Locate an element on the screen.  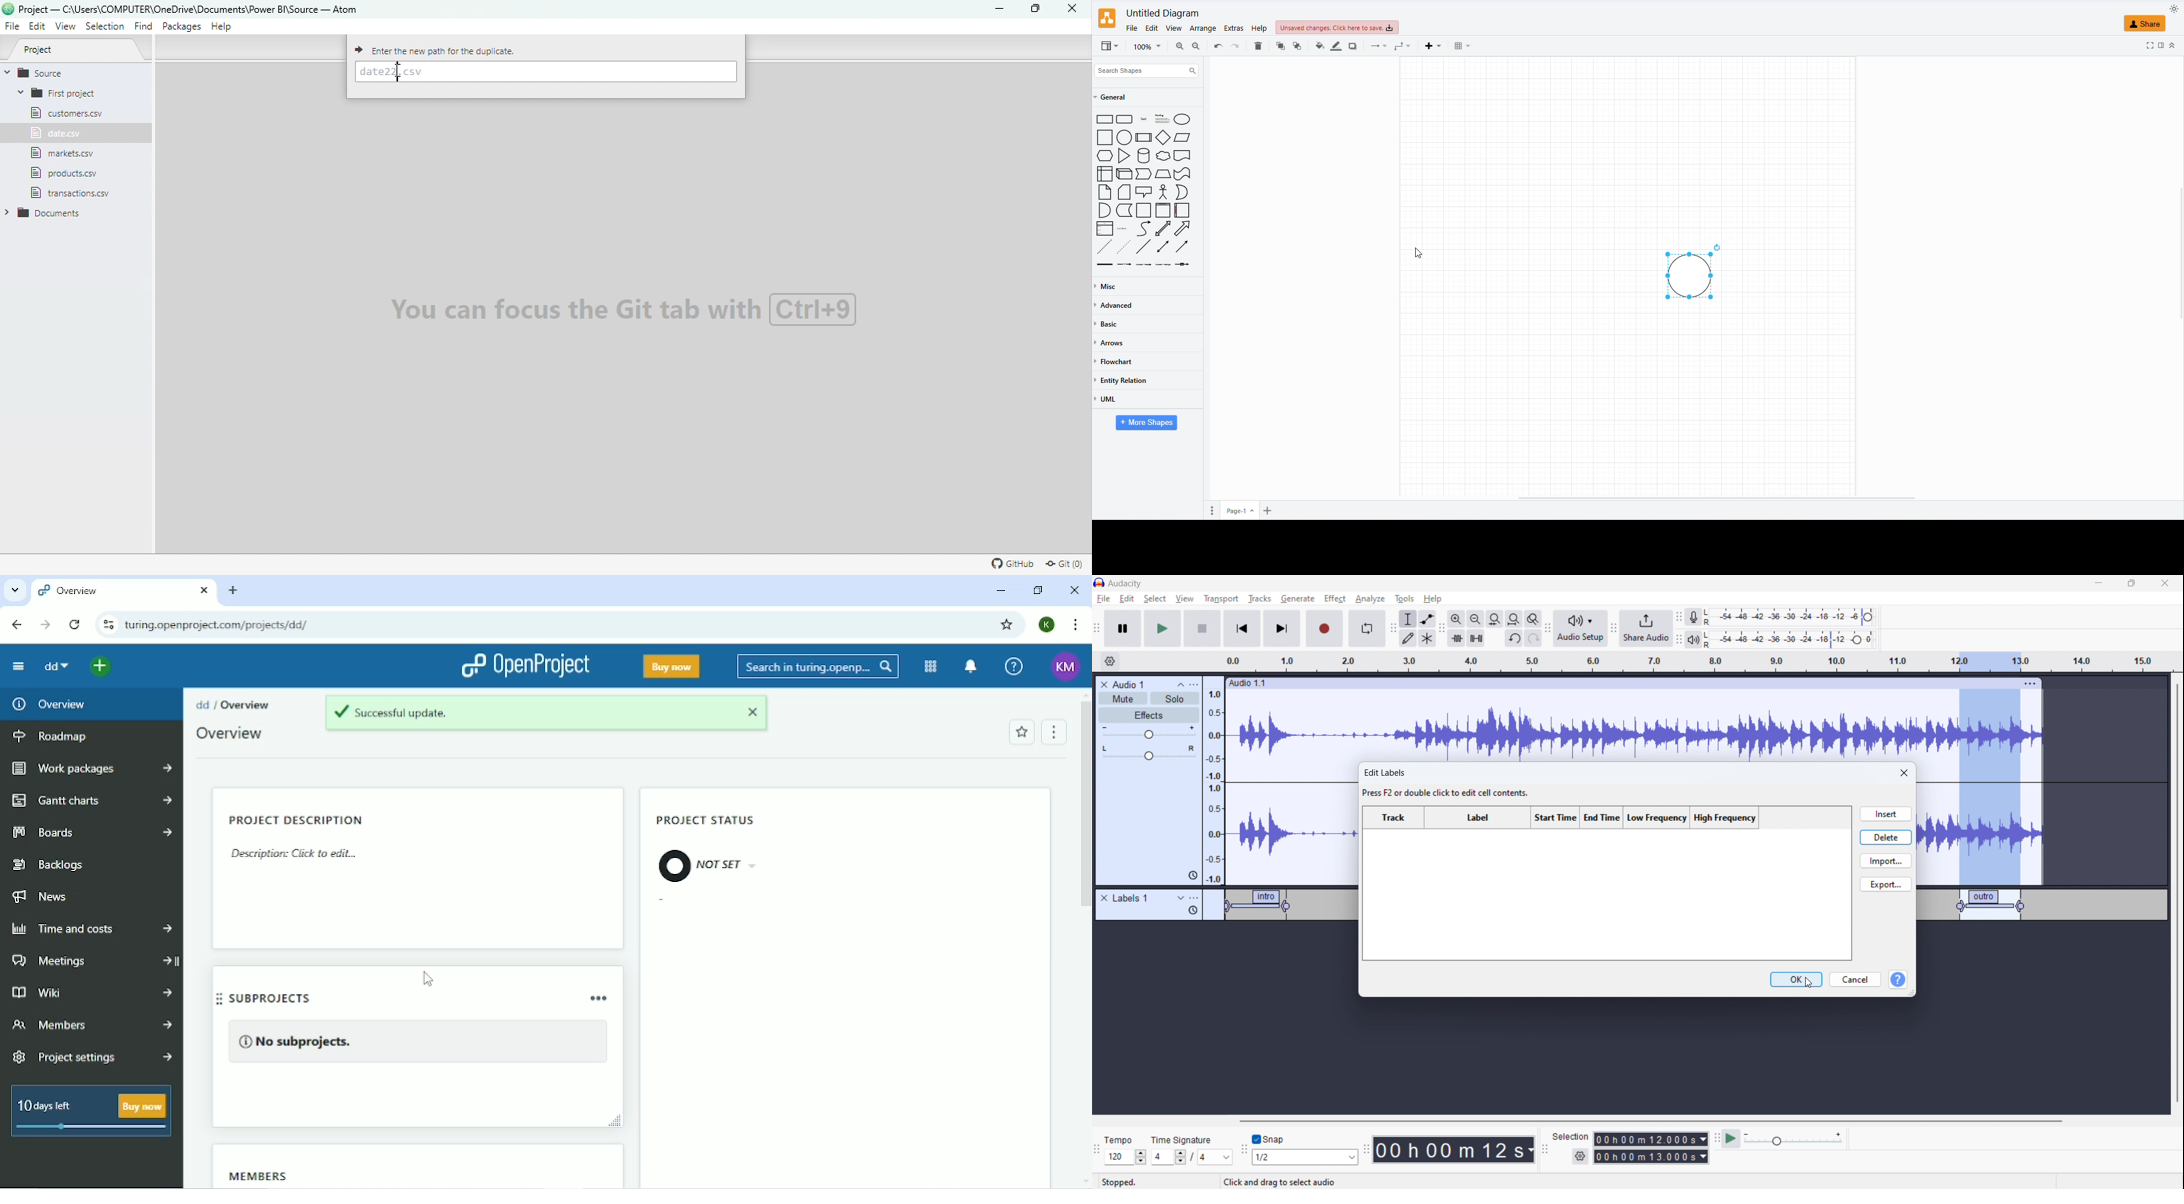
arrow is located at coordinates (1158, 267).